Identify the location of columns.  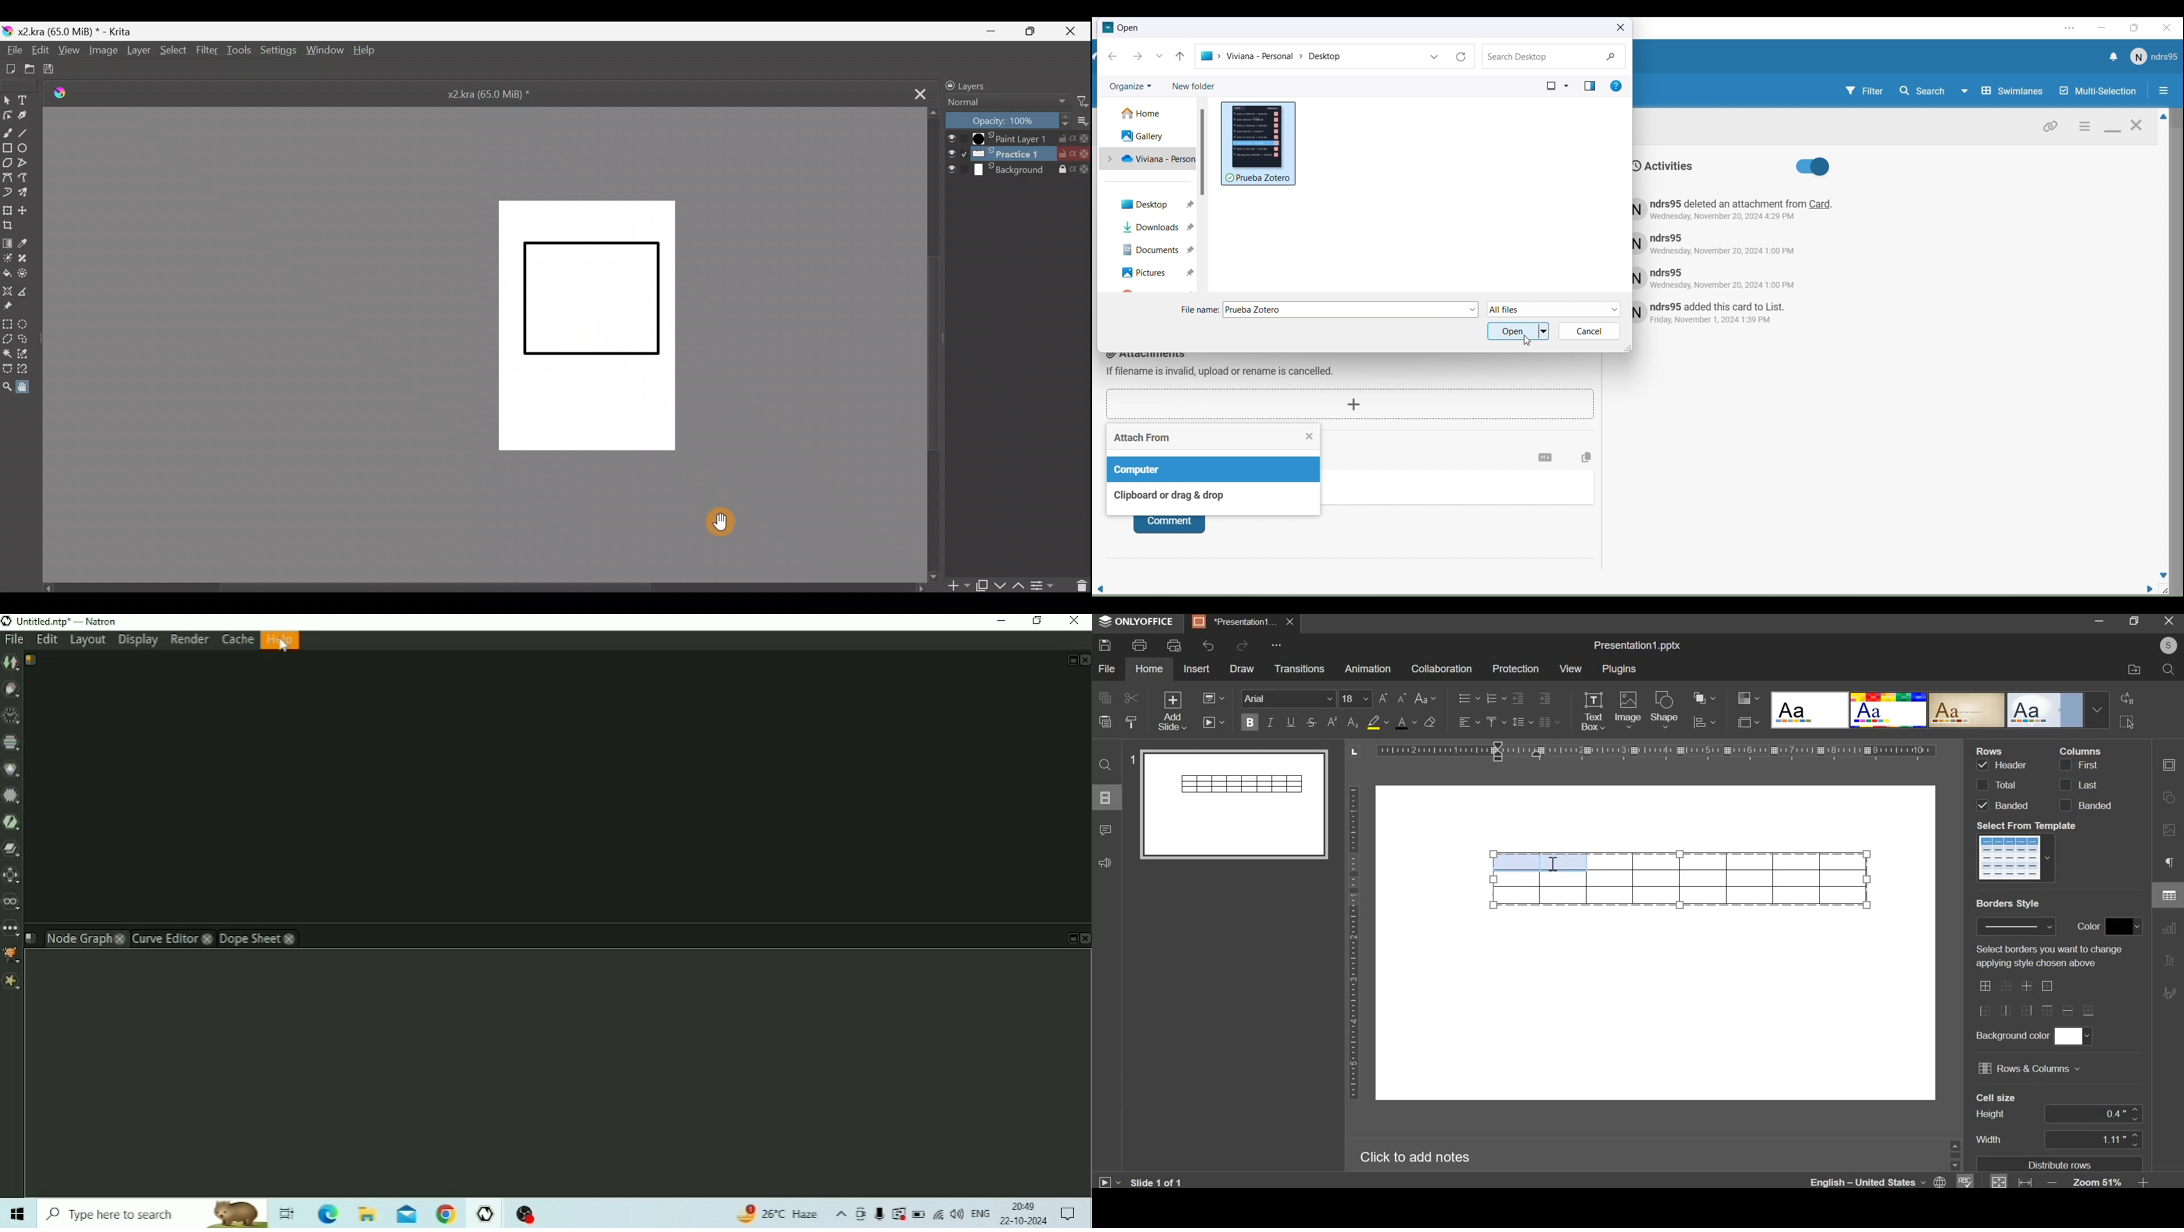
(2084, 784).